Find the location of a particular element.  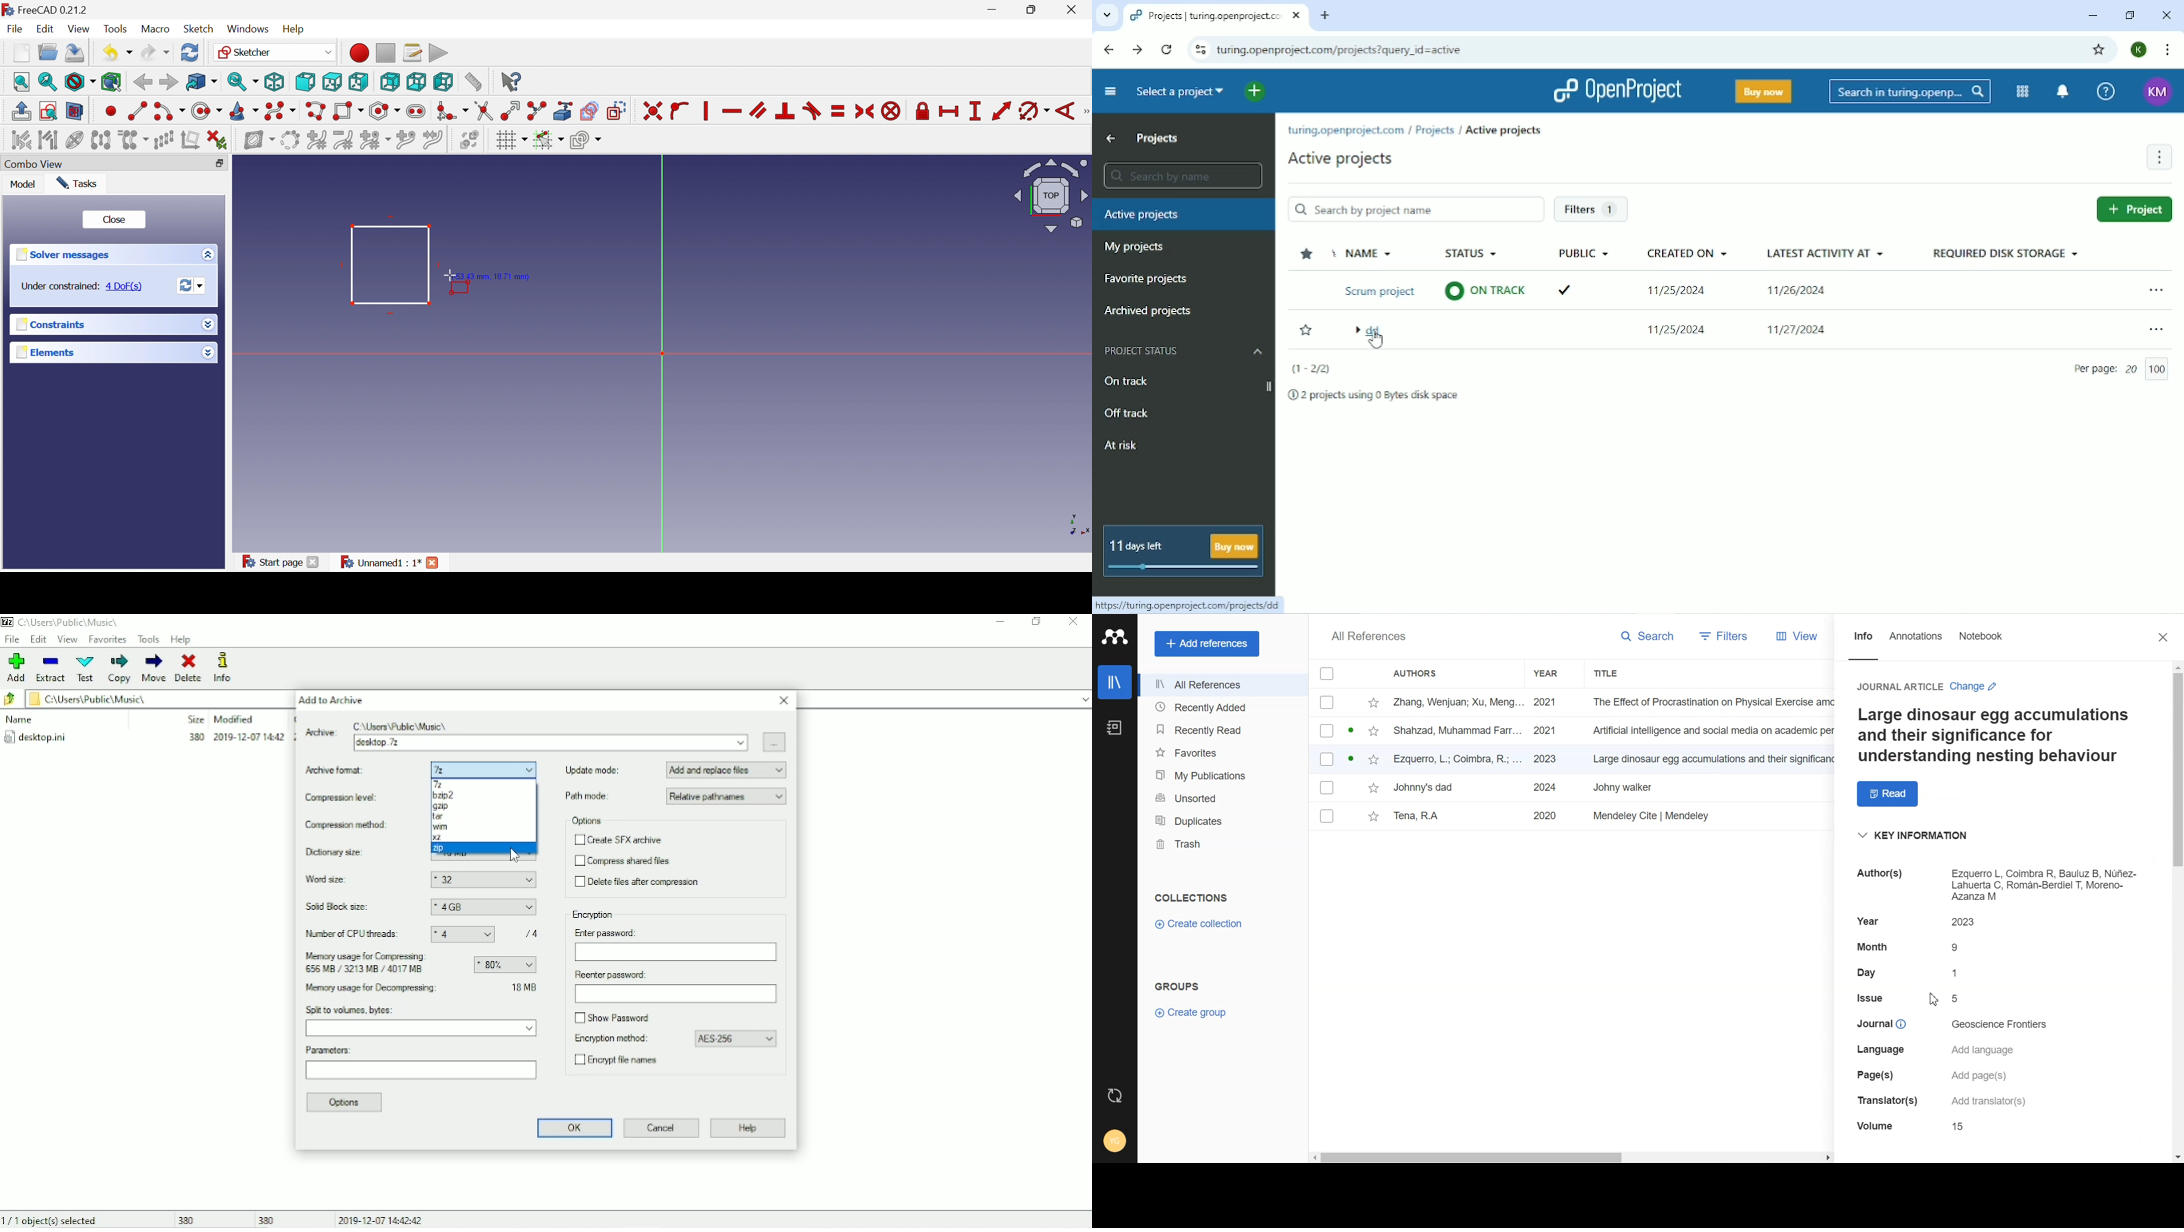

Leave sketch is located at coordinates (20, 111).